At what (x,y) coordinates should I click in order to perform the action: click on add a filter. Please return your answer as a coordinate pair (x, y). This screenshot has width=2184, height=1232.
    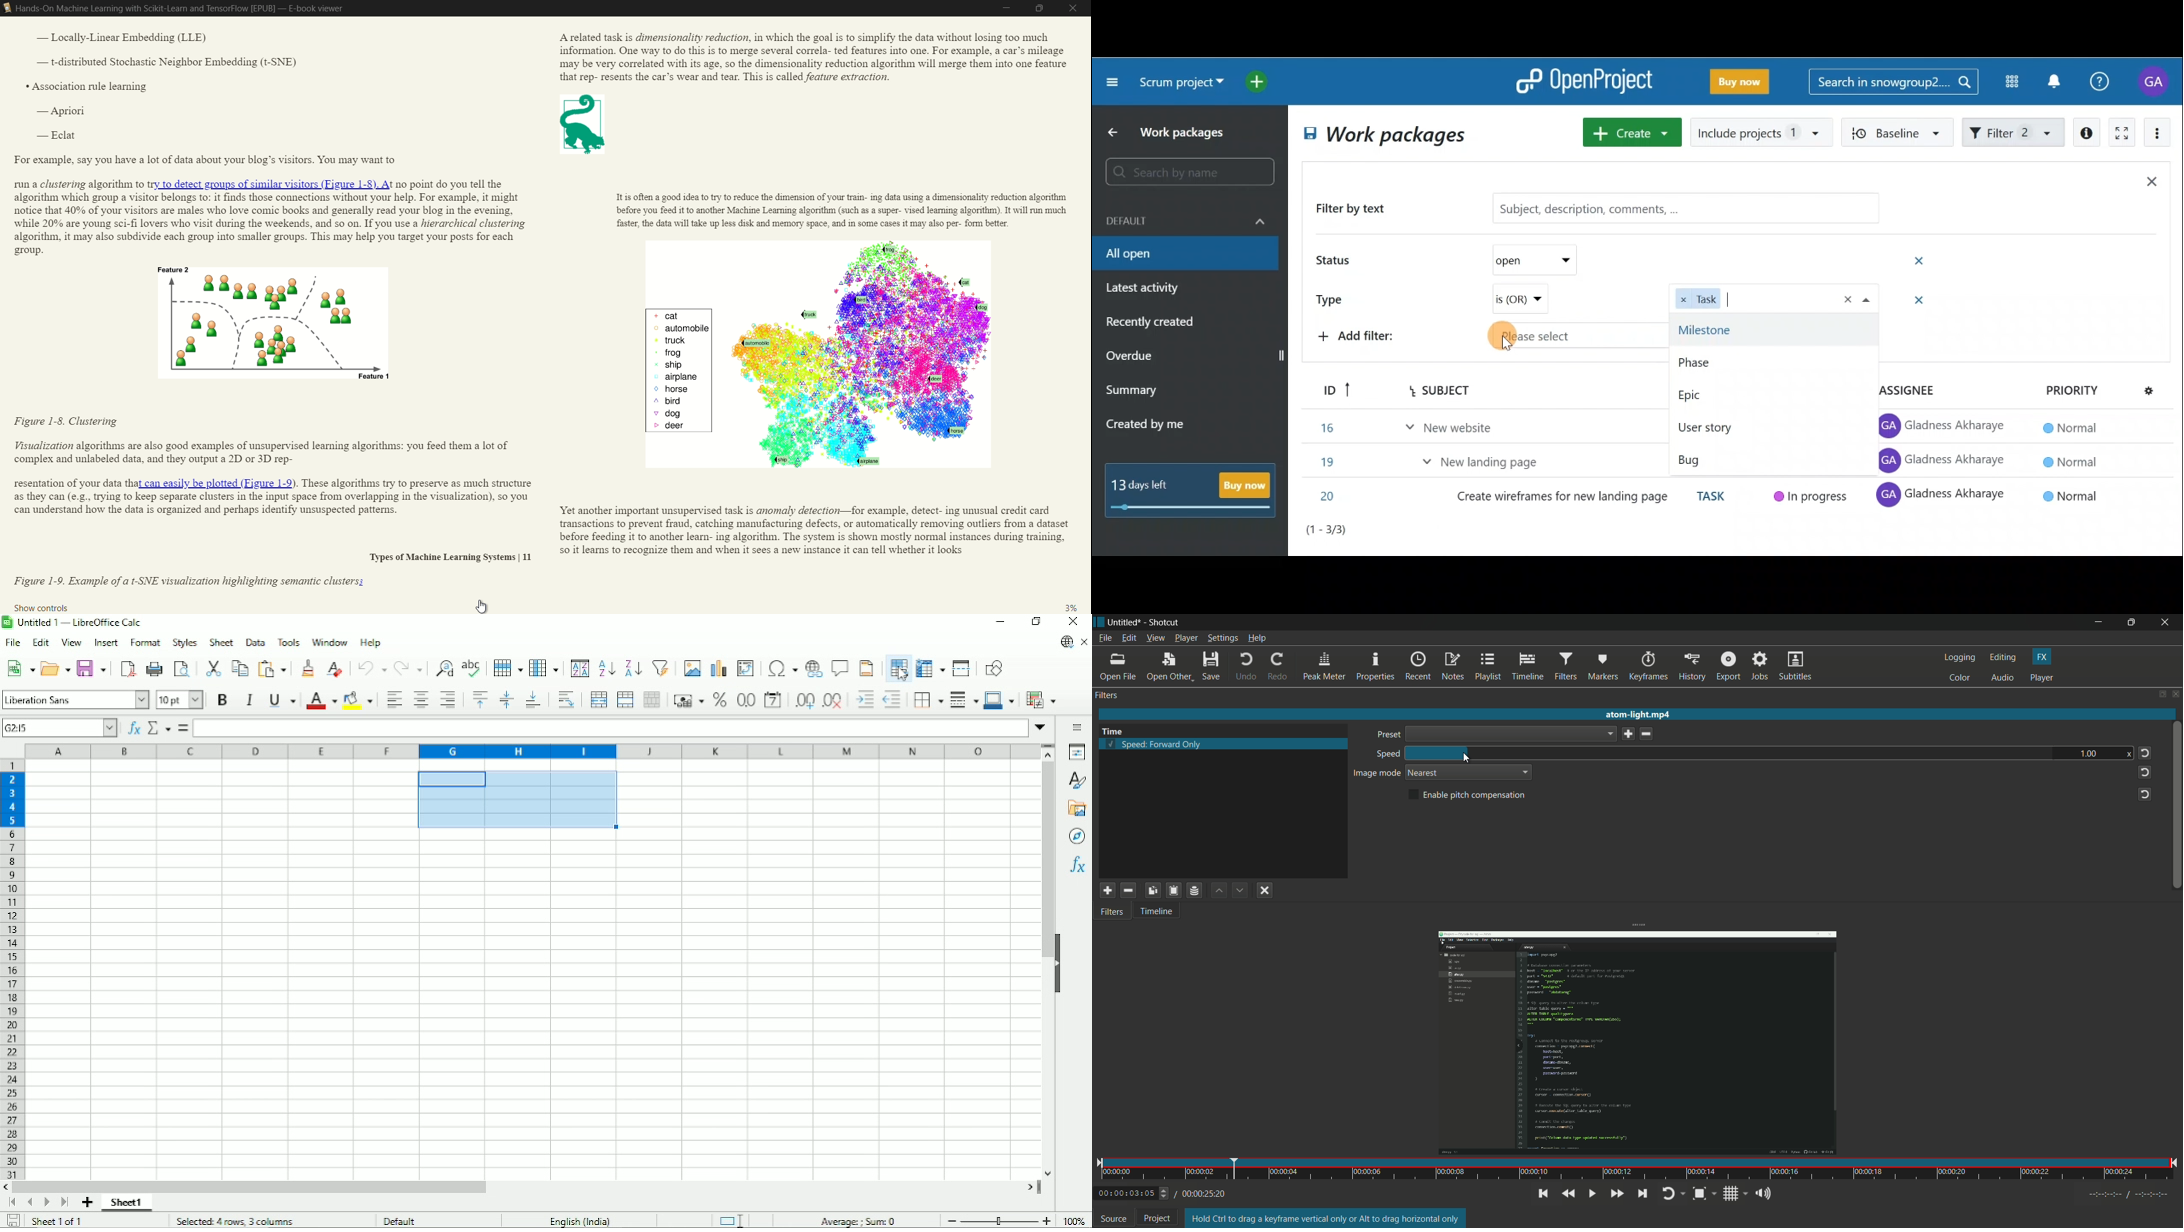
    Looking at the image, I should click on (1106, 891).